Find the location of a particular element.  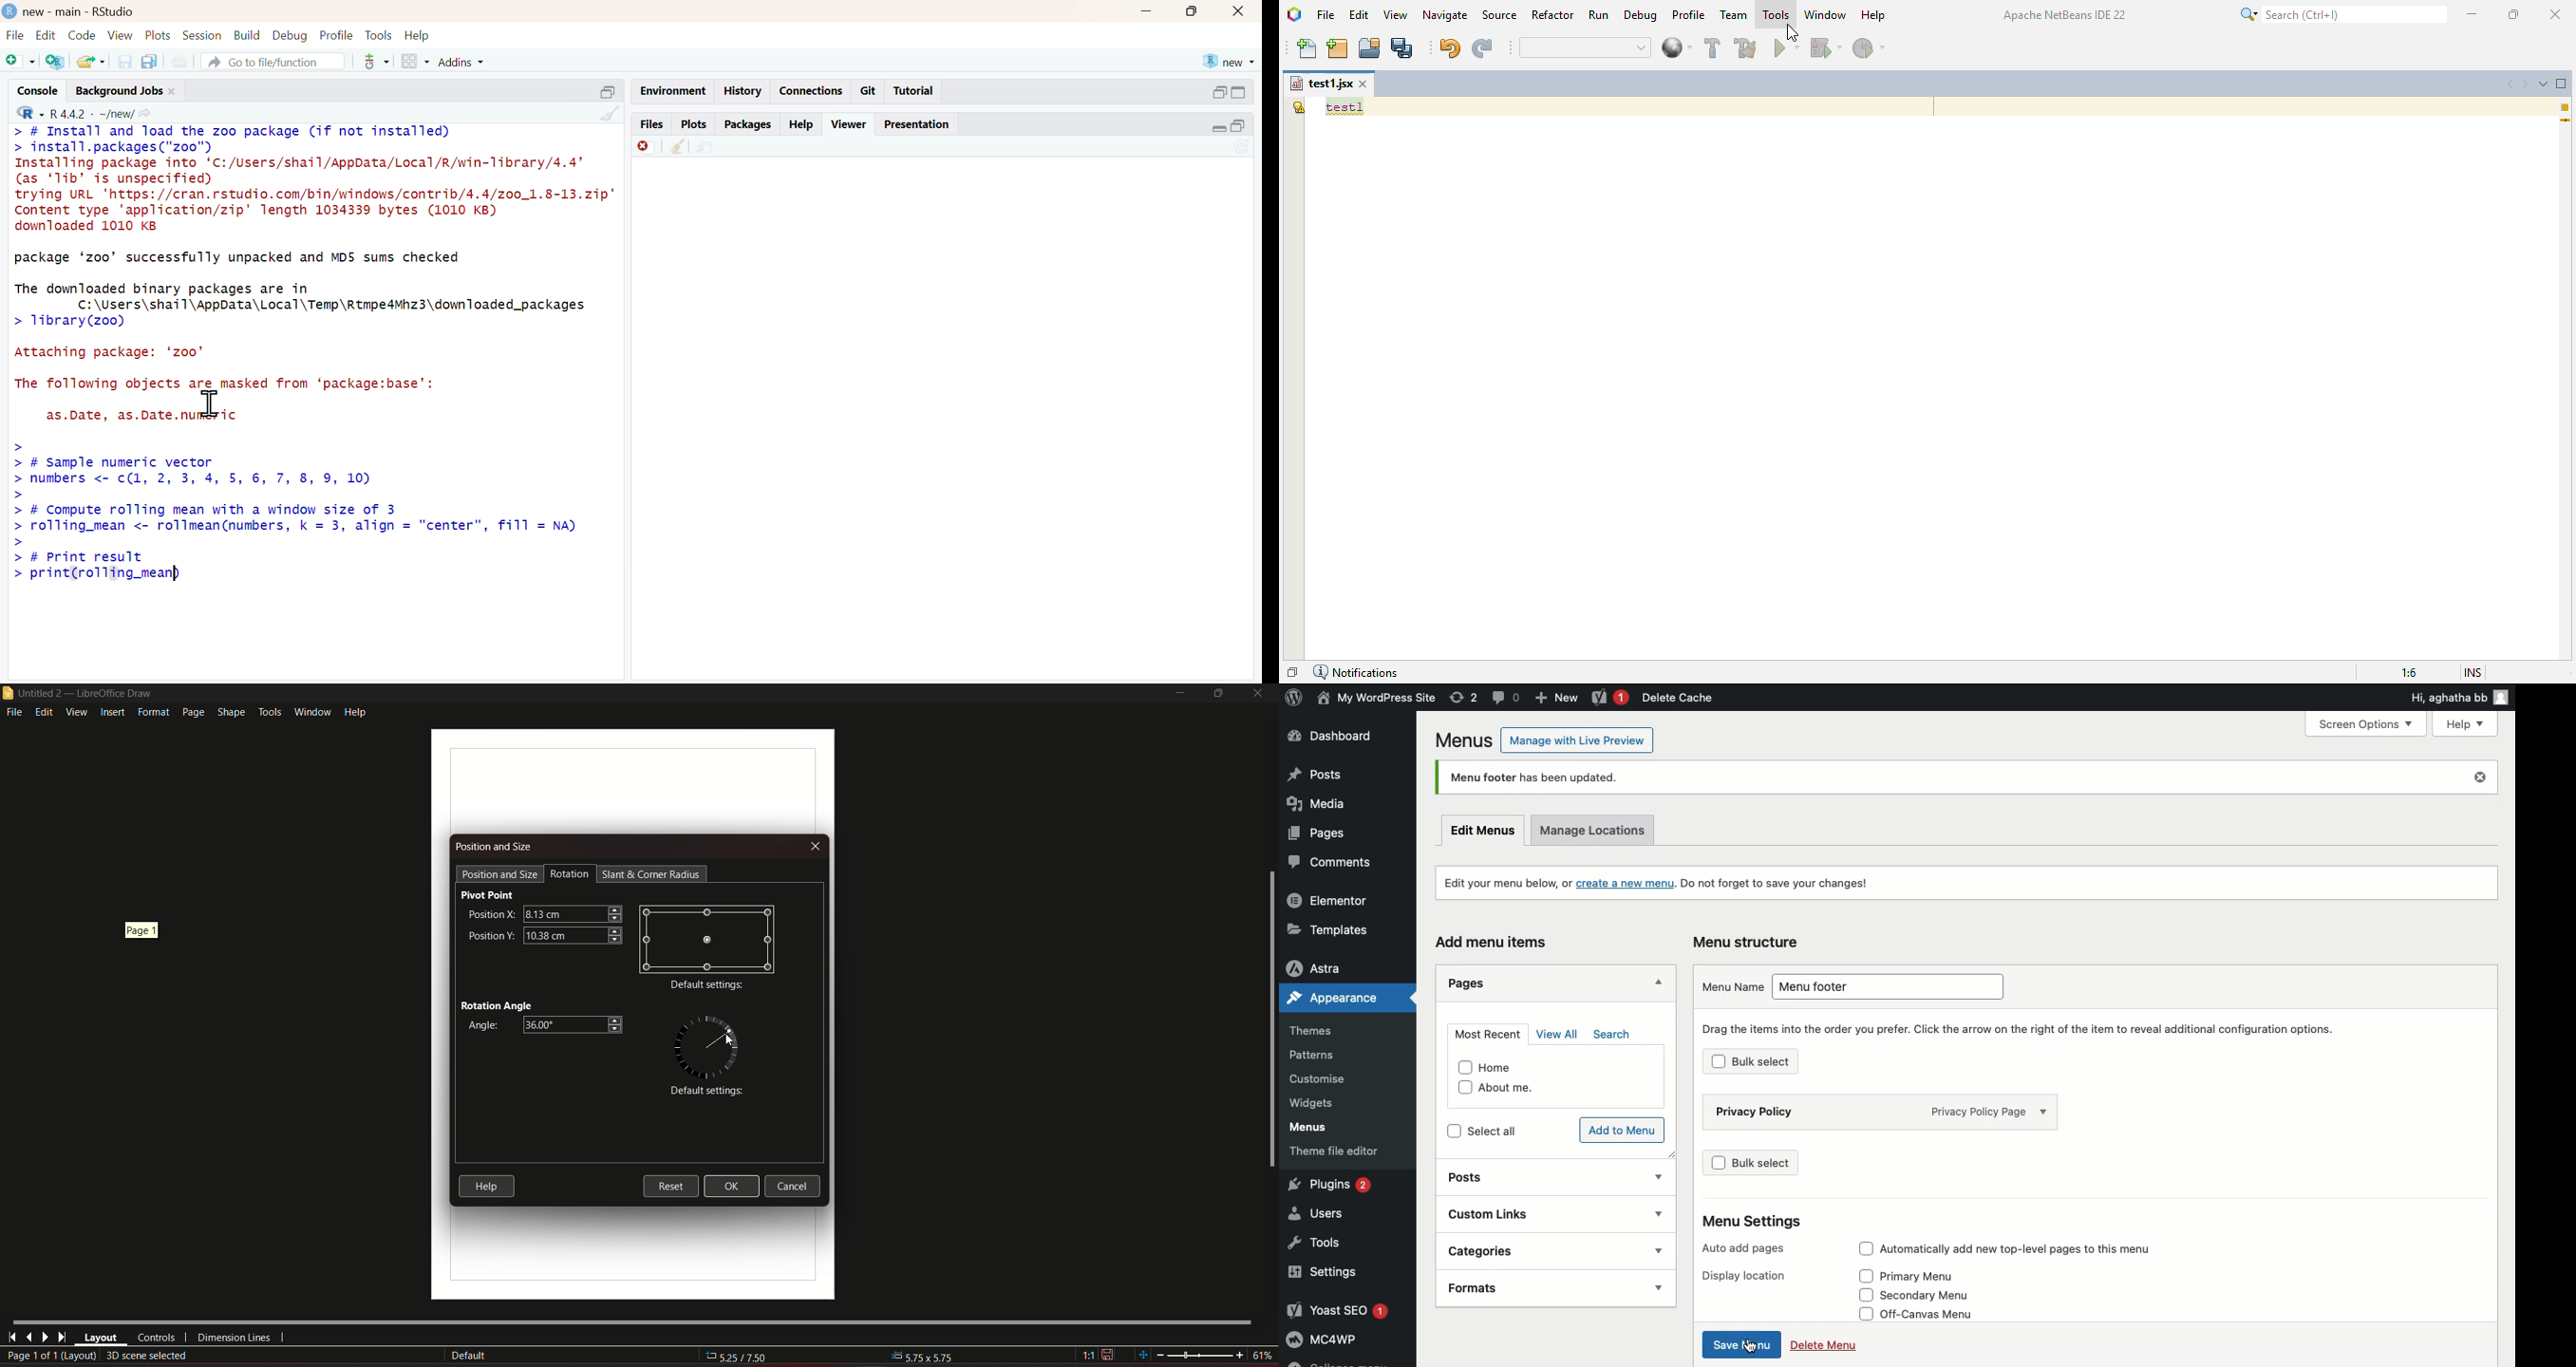

1:1 is located at coordinates (1098, 1355).